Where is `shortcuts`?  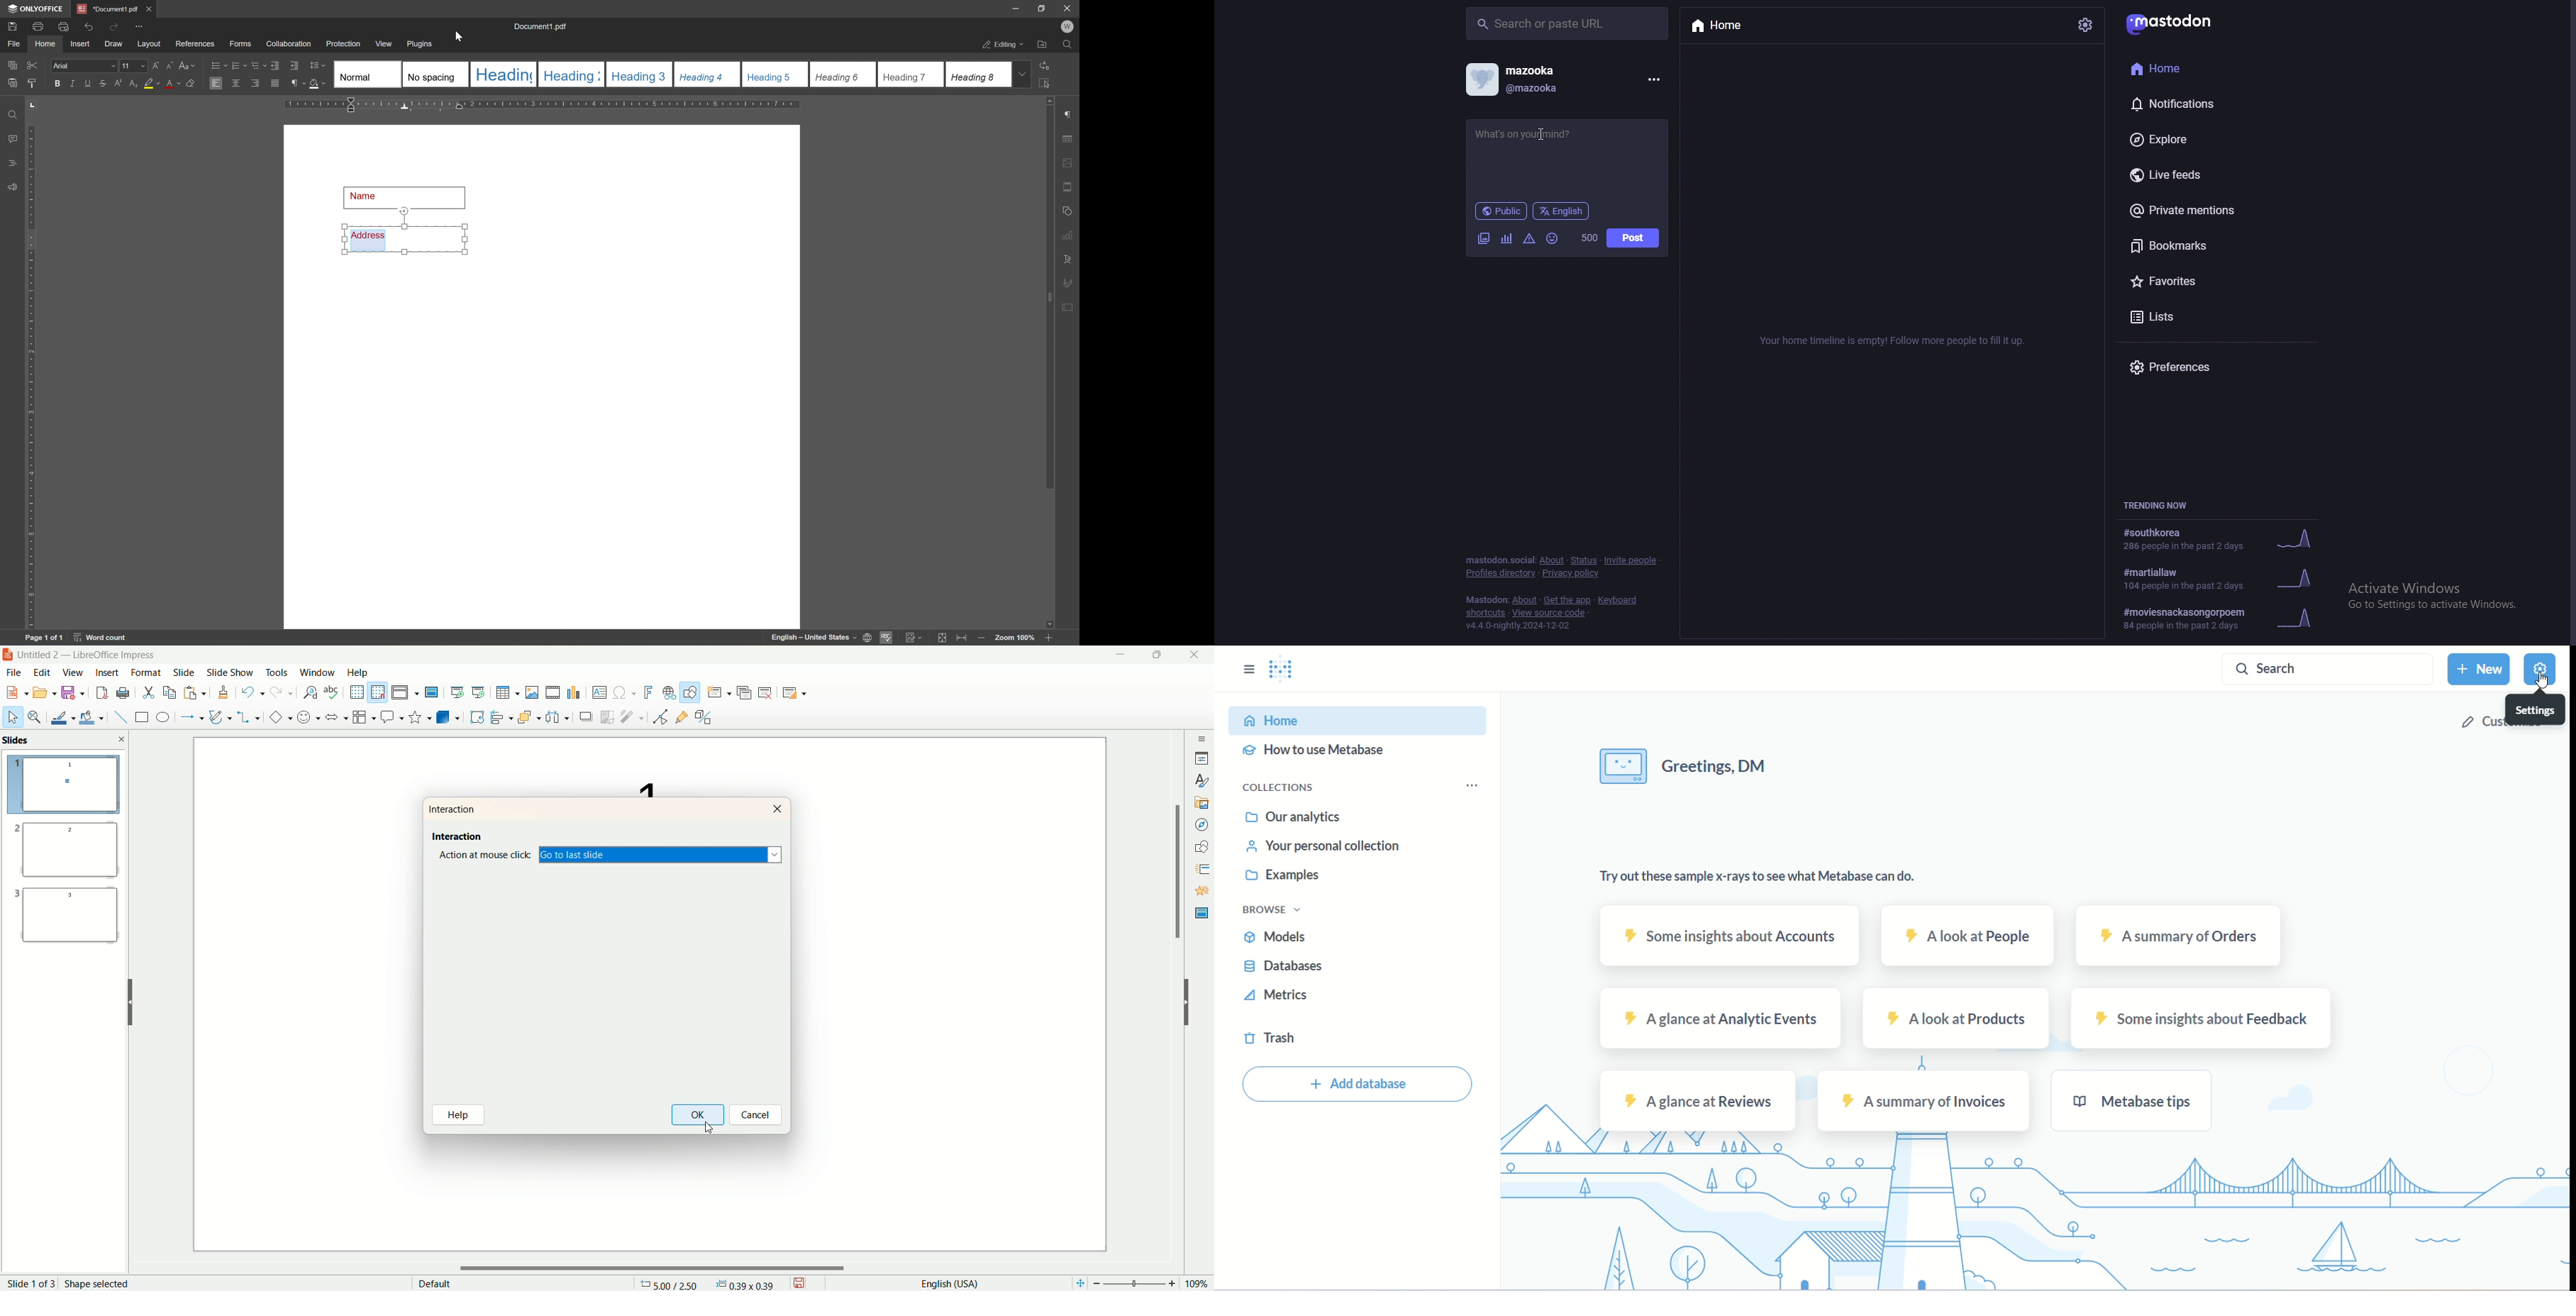
shortcuts is located at coordinates (1484, 614).